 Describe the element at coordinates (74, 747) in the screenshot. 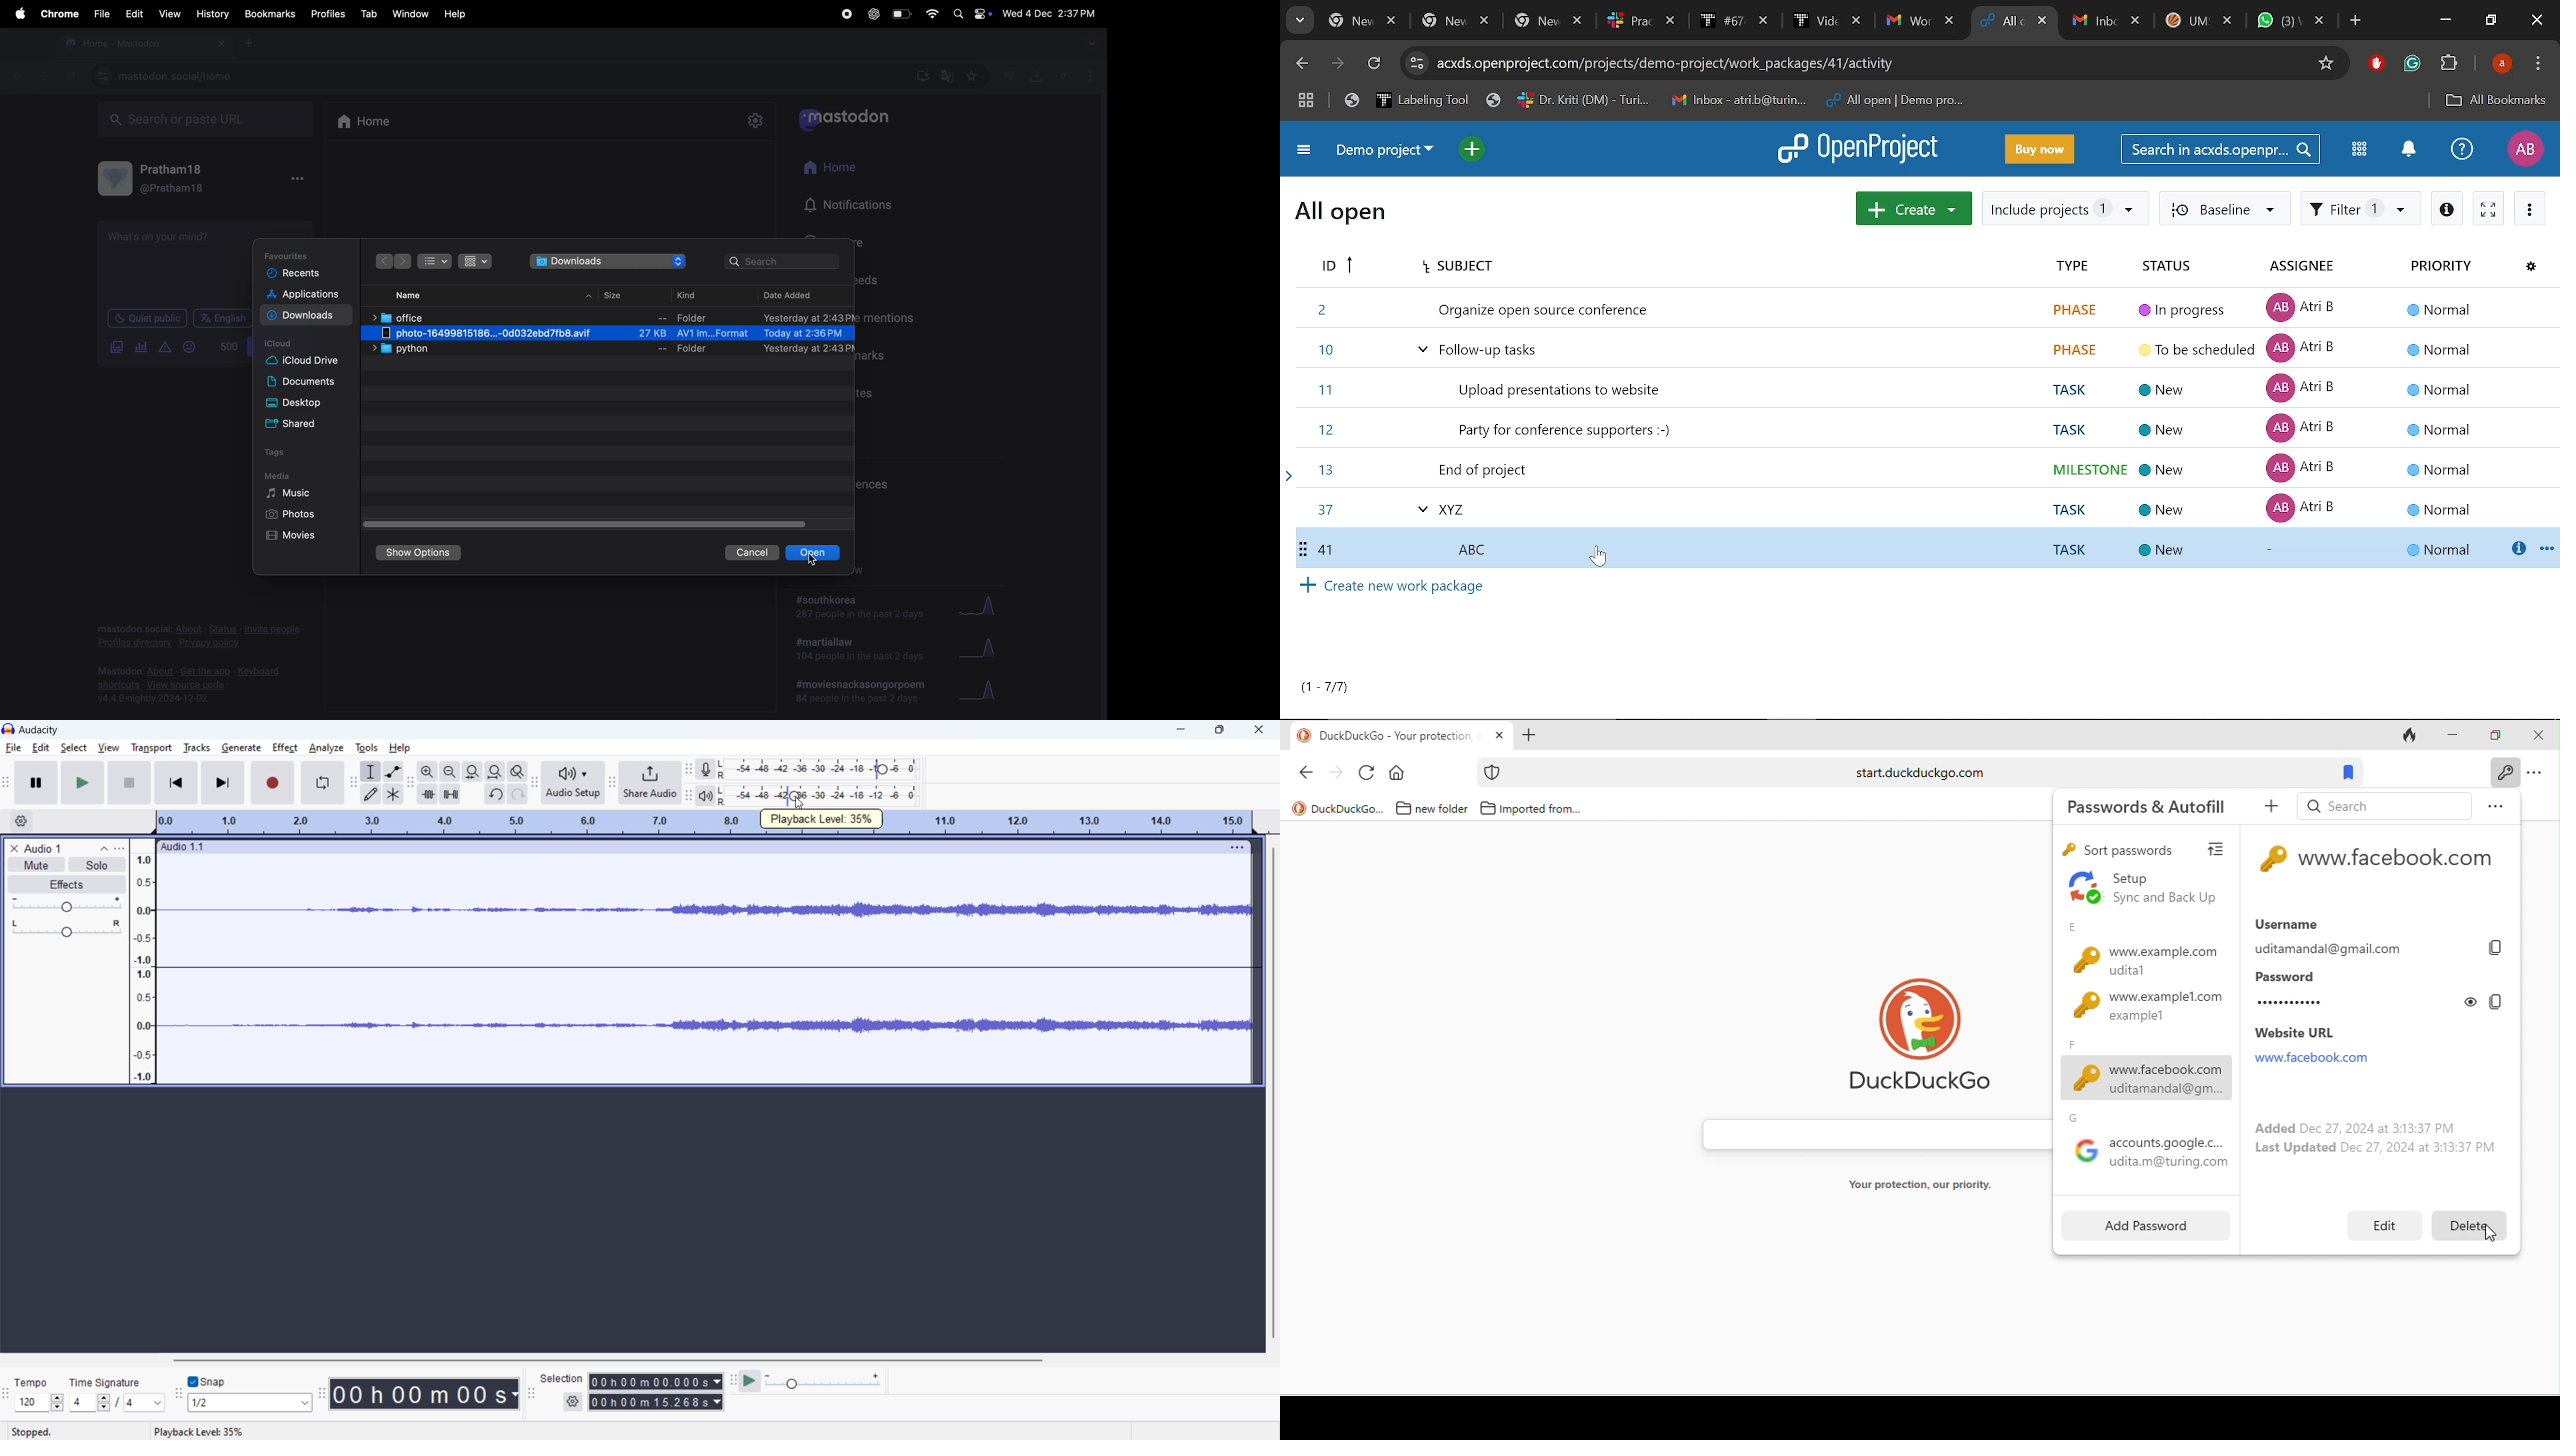

I see `select` at that location.